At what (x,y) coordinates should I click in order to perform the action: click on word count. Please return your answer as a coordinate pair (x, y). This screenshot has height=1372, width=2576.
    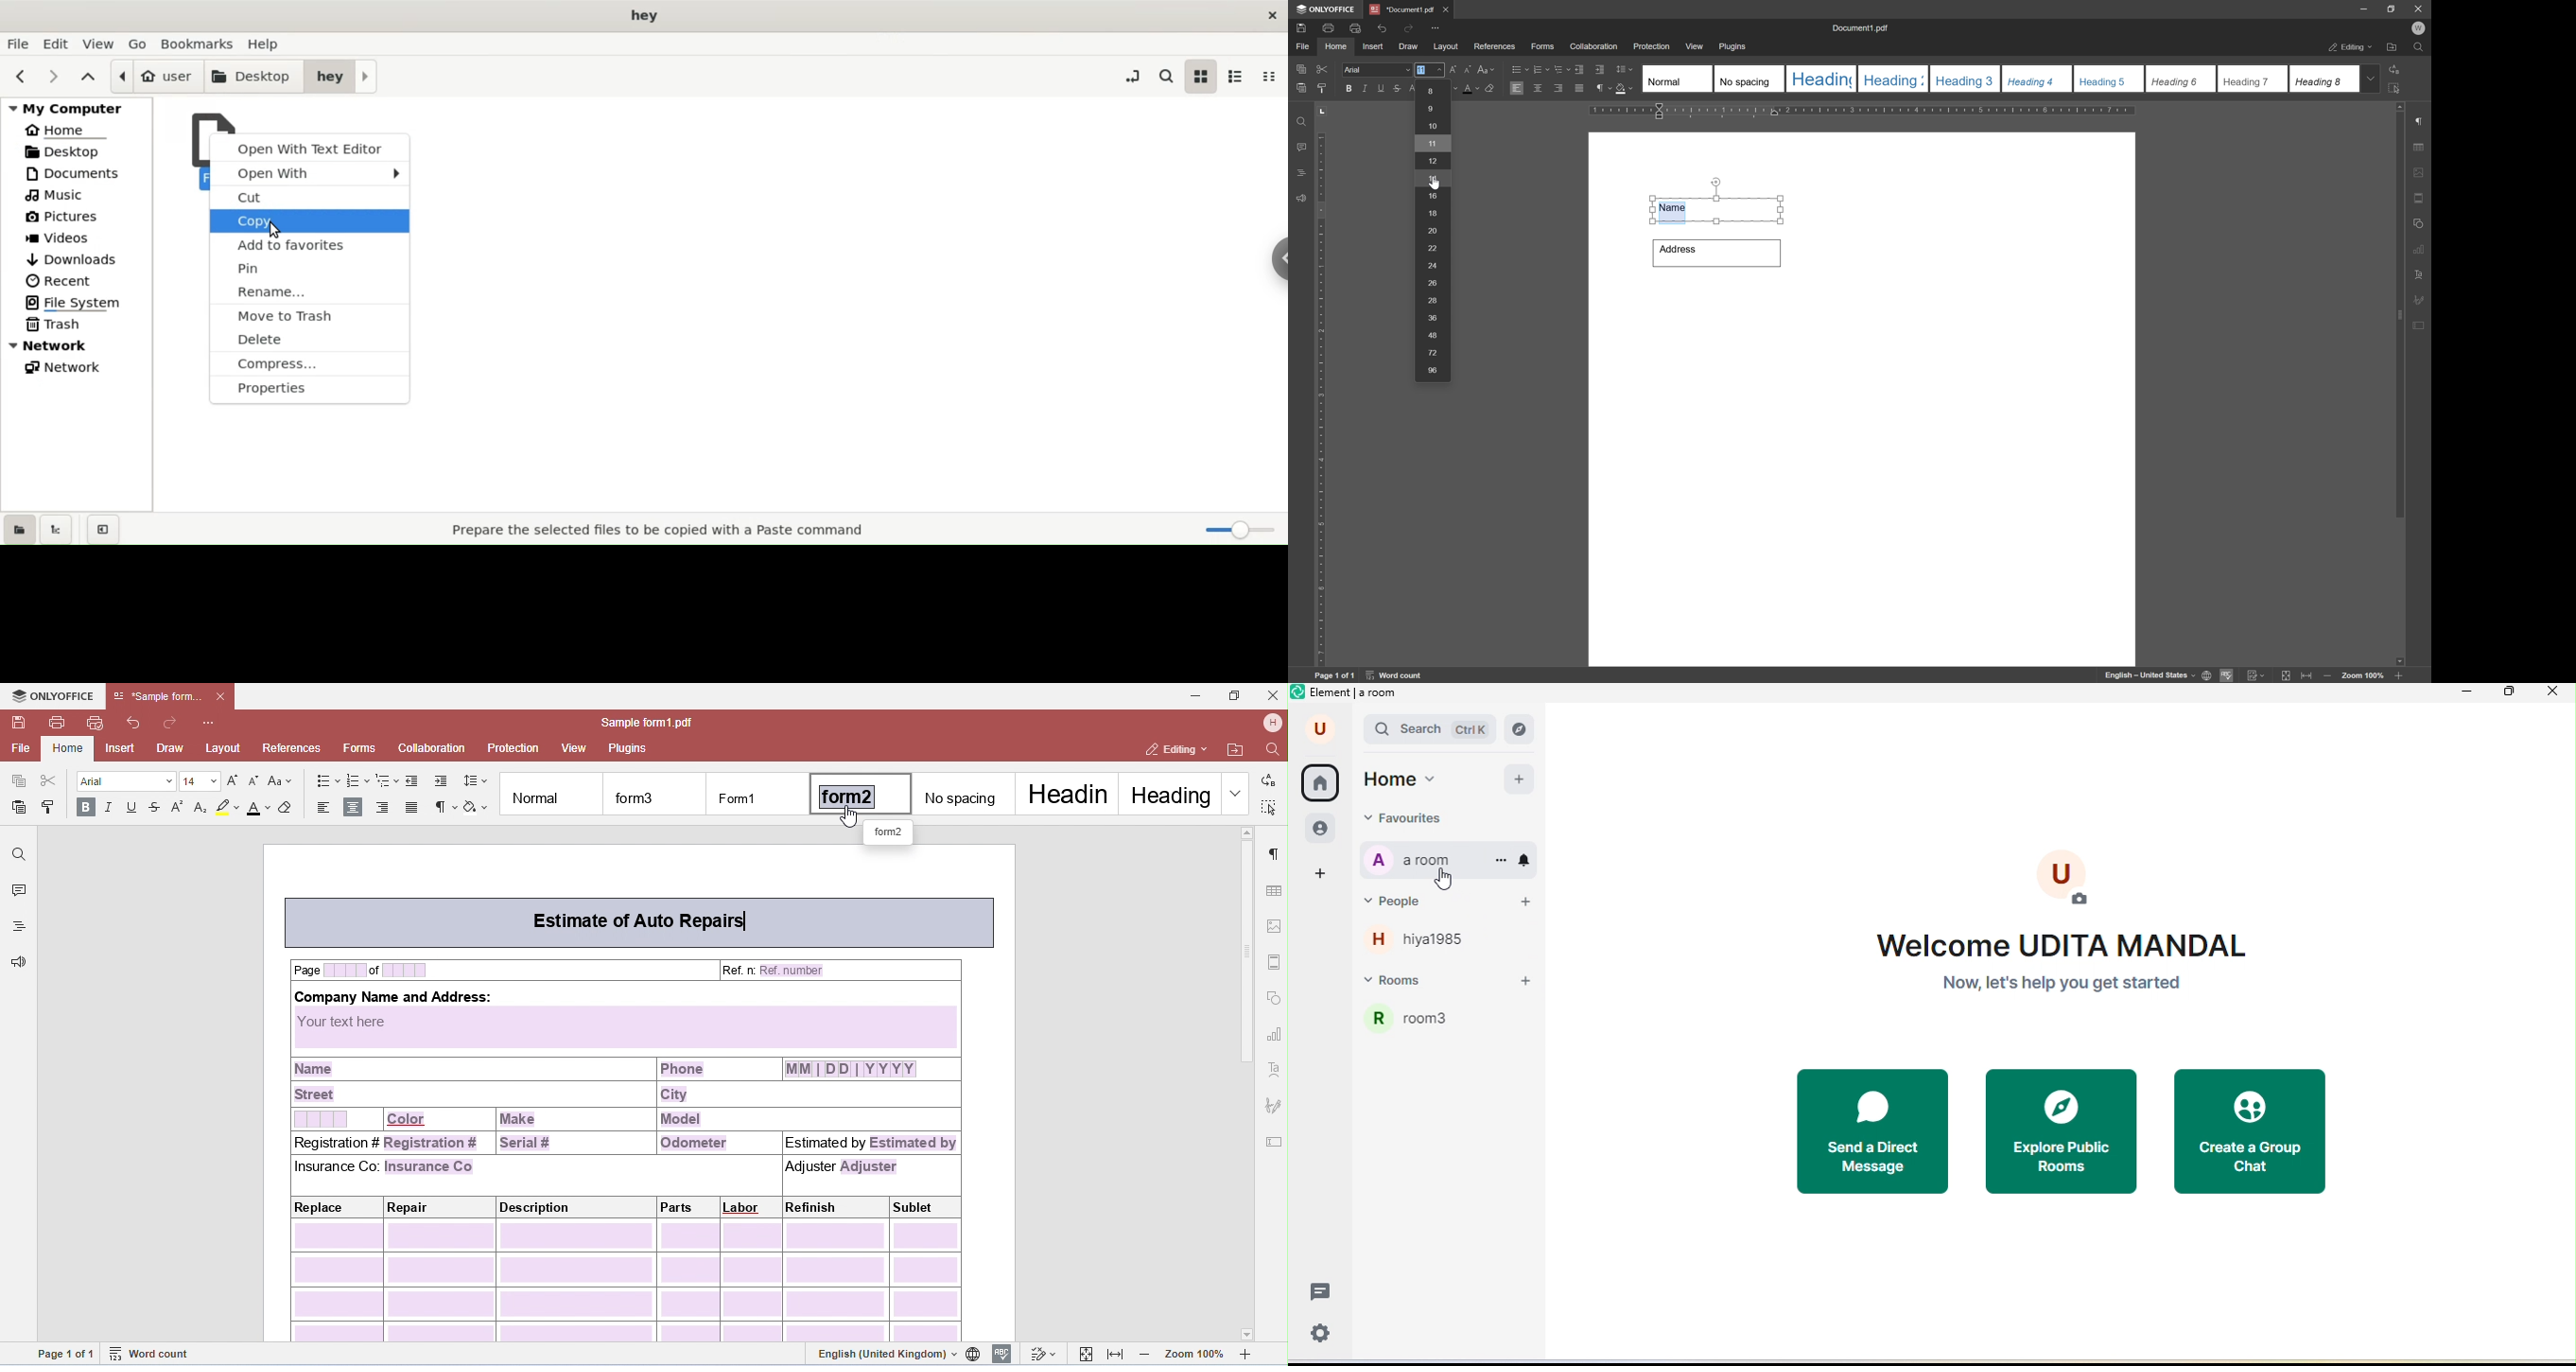
    Looking at the image, I should click on (1397, 676).